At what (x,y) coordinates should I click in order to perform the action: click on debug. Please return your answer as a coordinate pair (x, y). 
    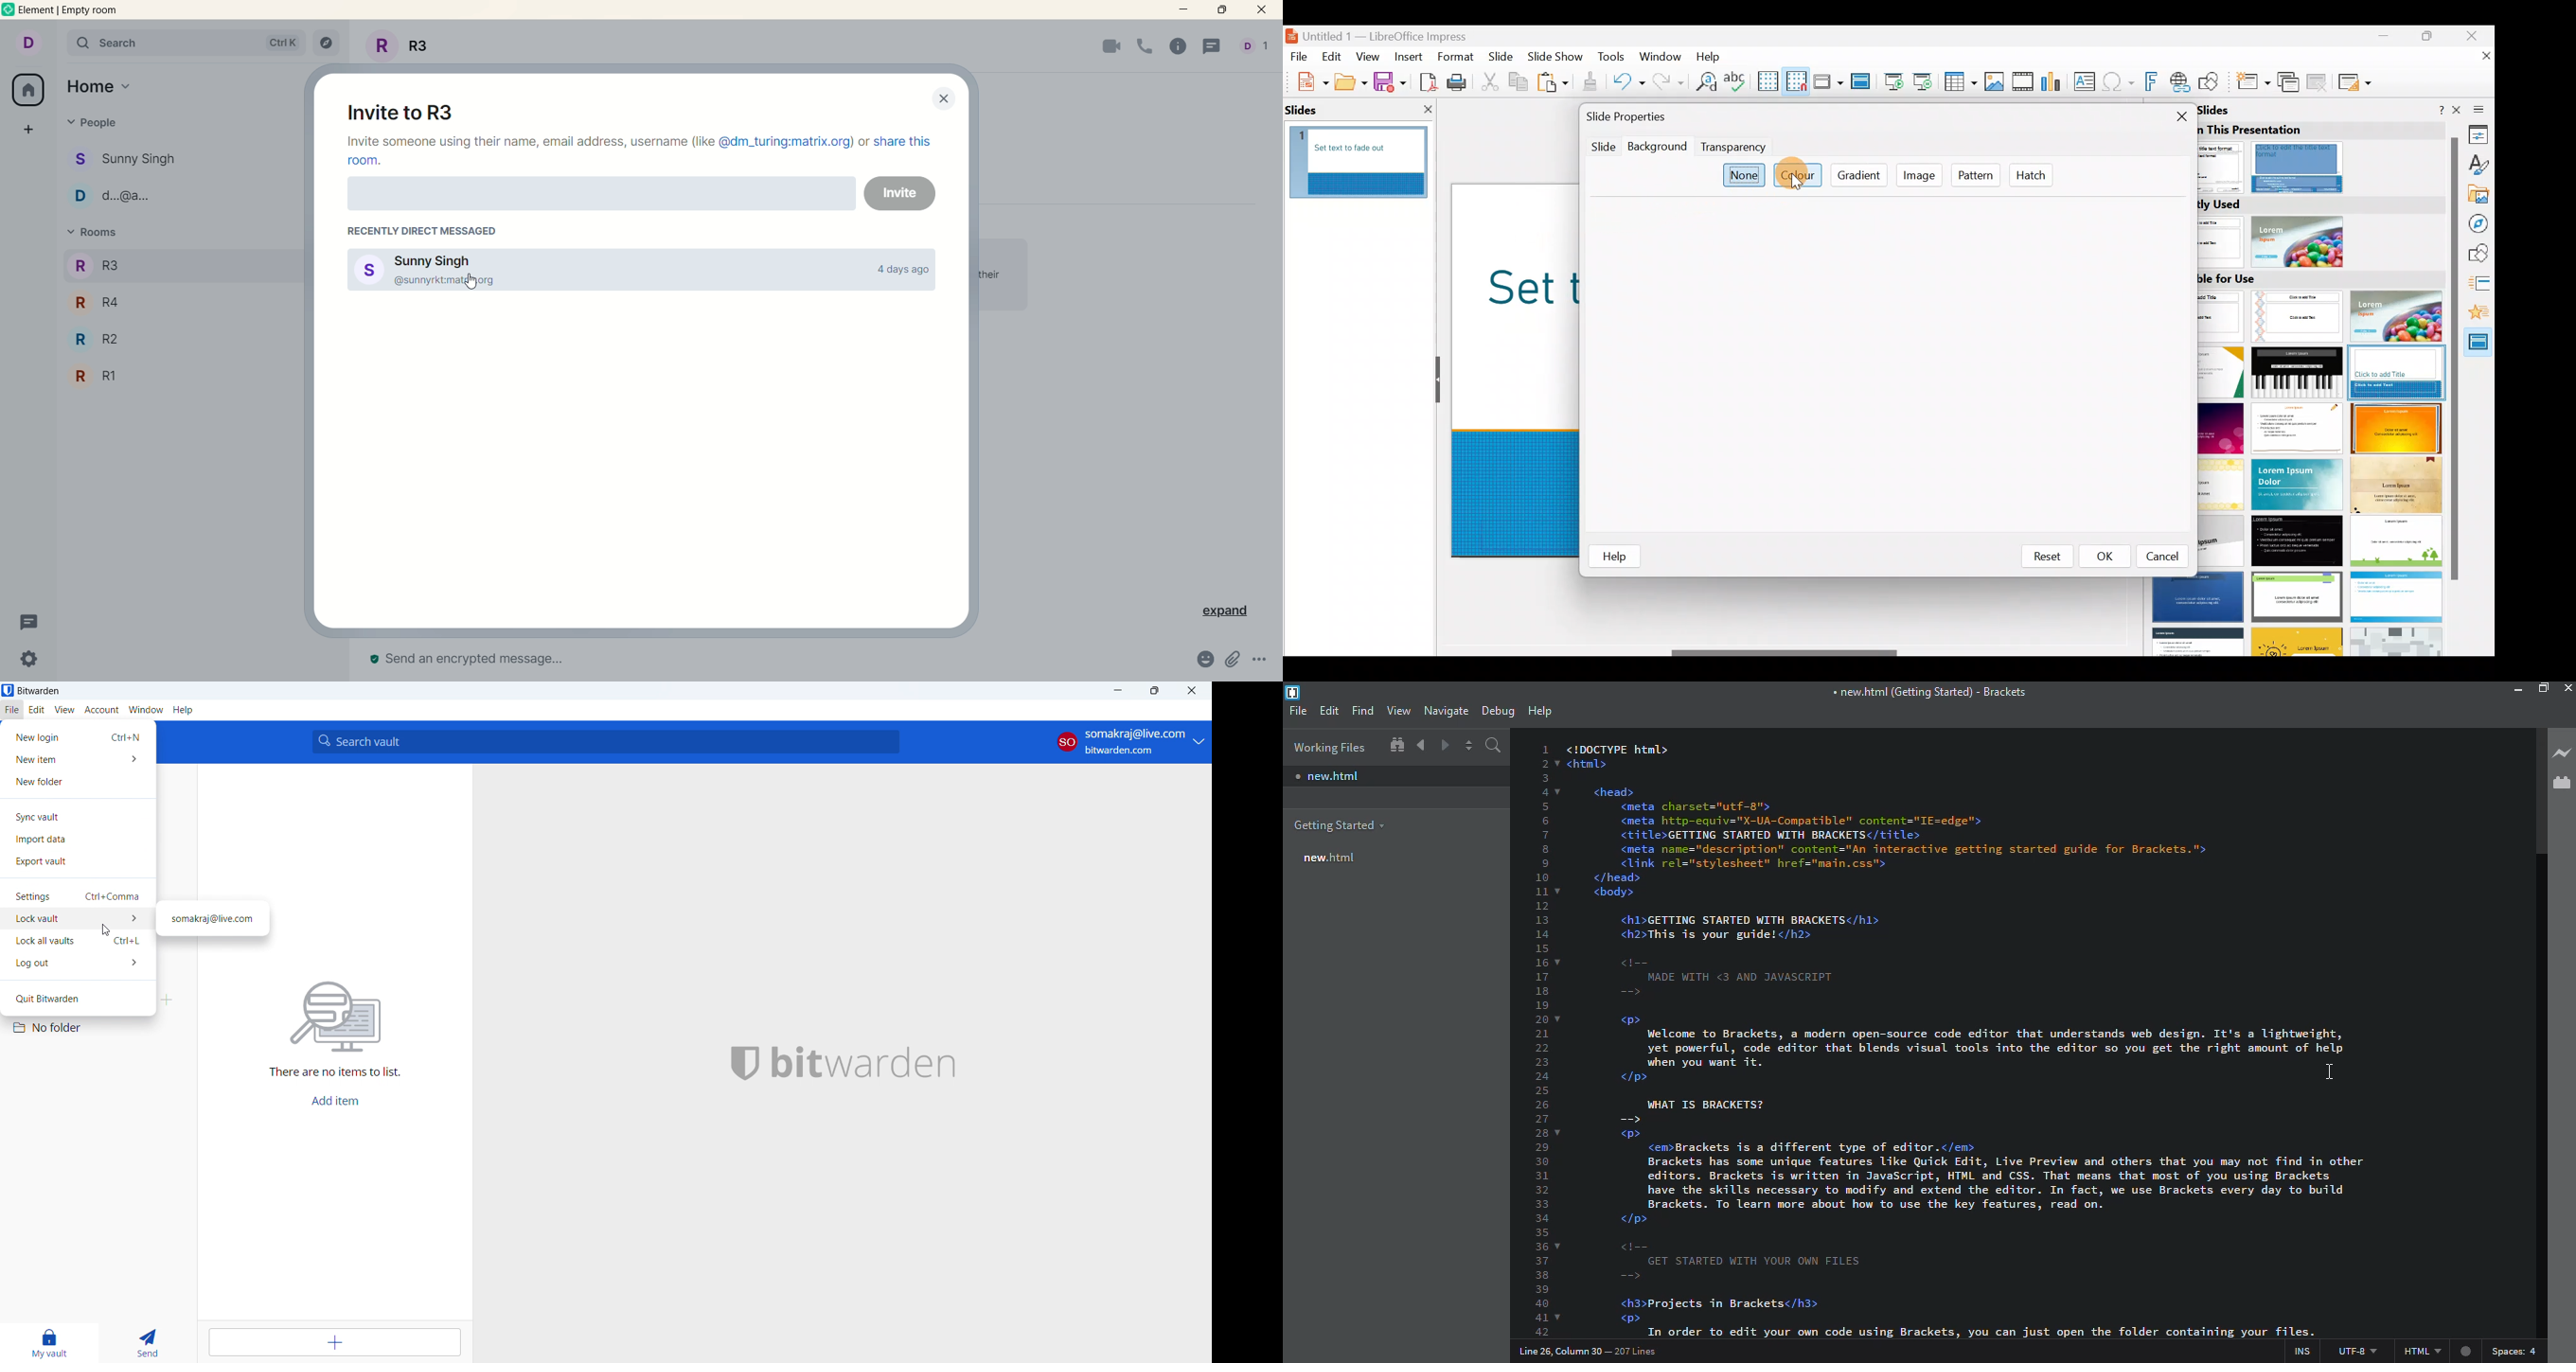
    Looking at the image, I should click on (1497, 708).